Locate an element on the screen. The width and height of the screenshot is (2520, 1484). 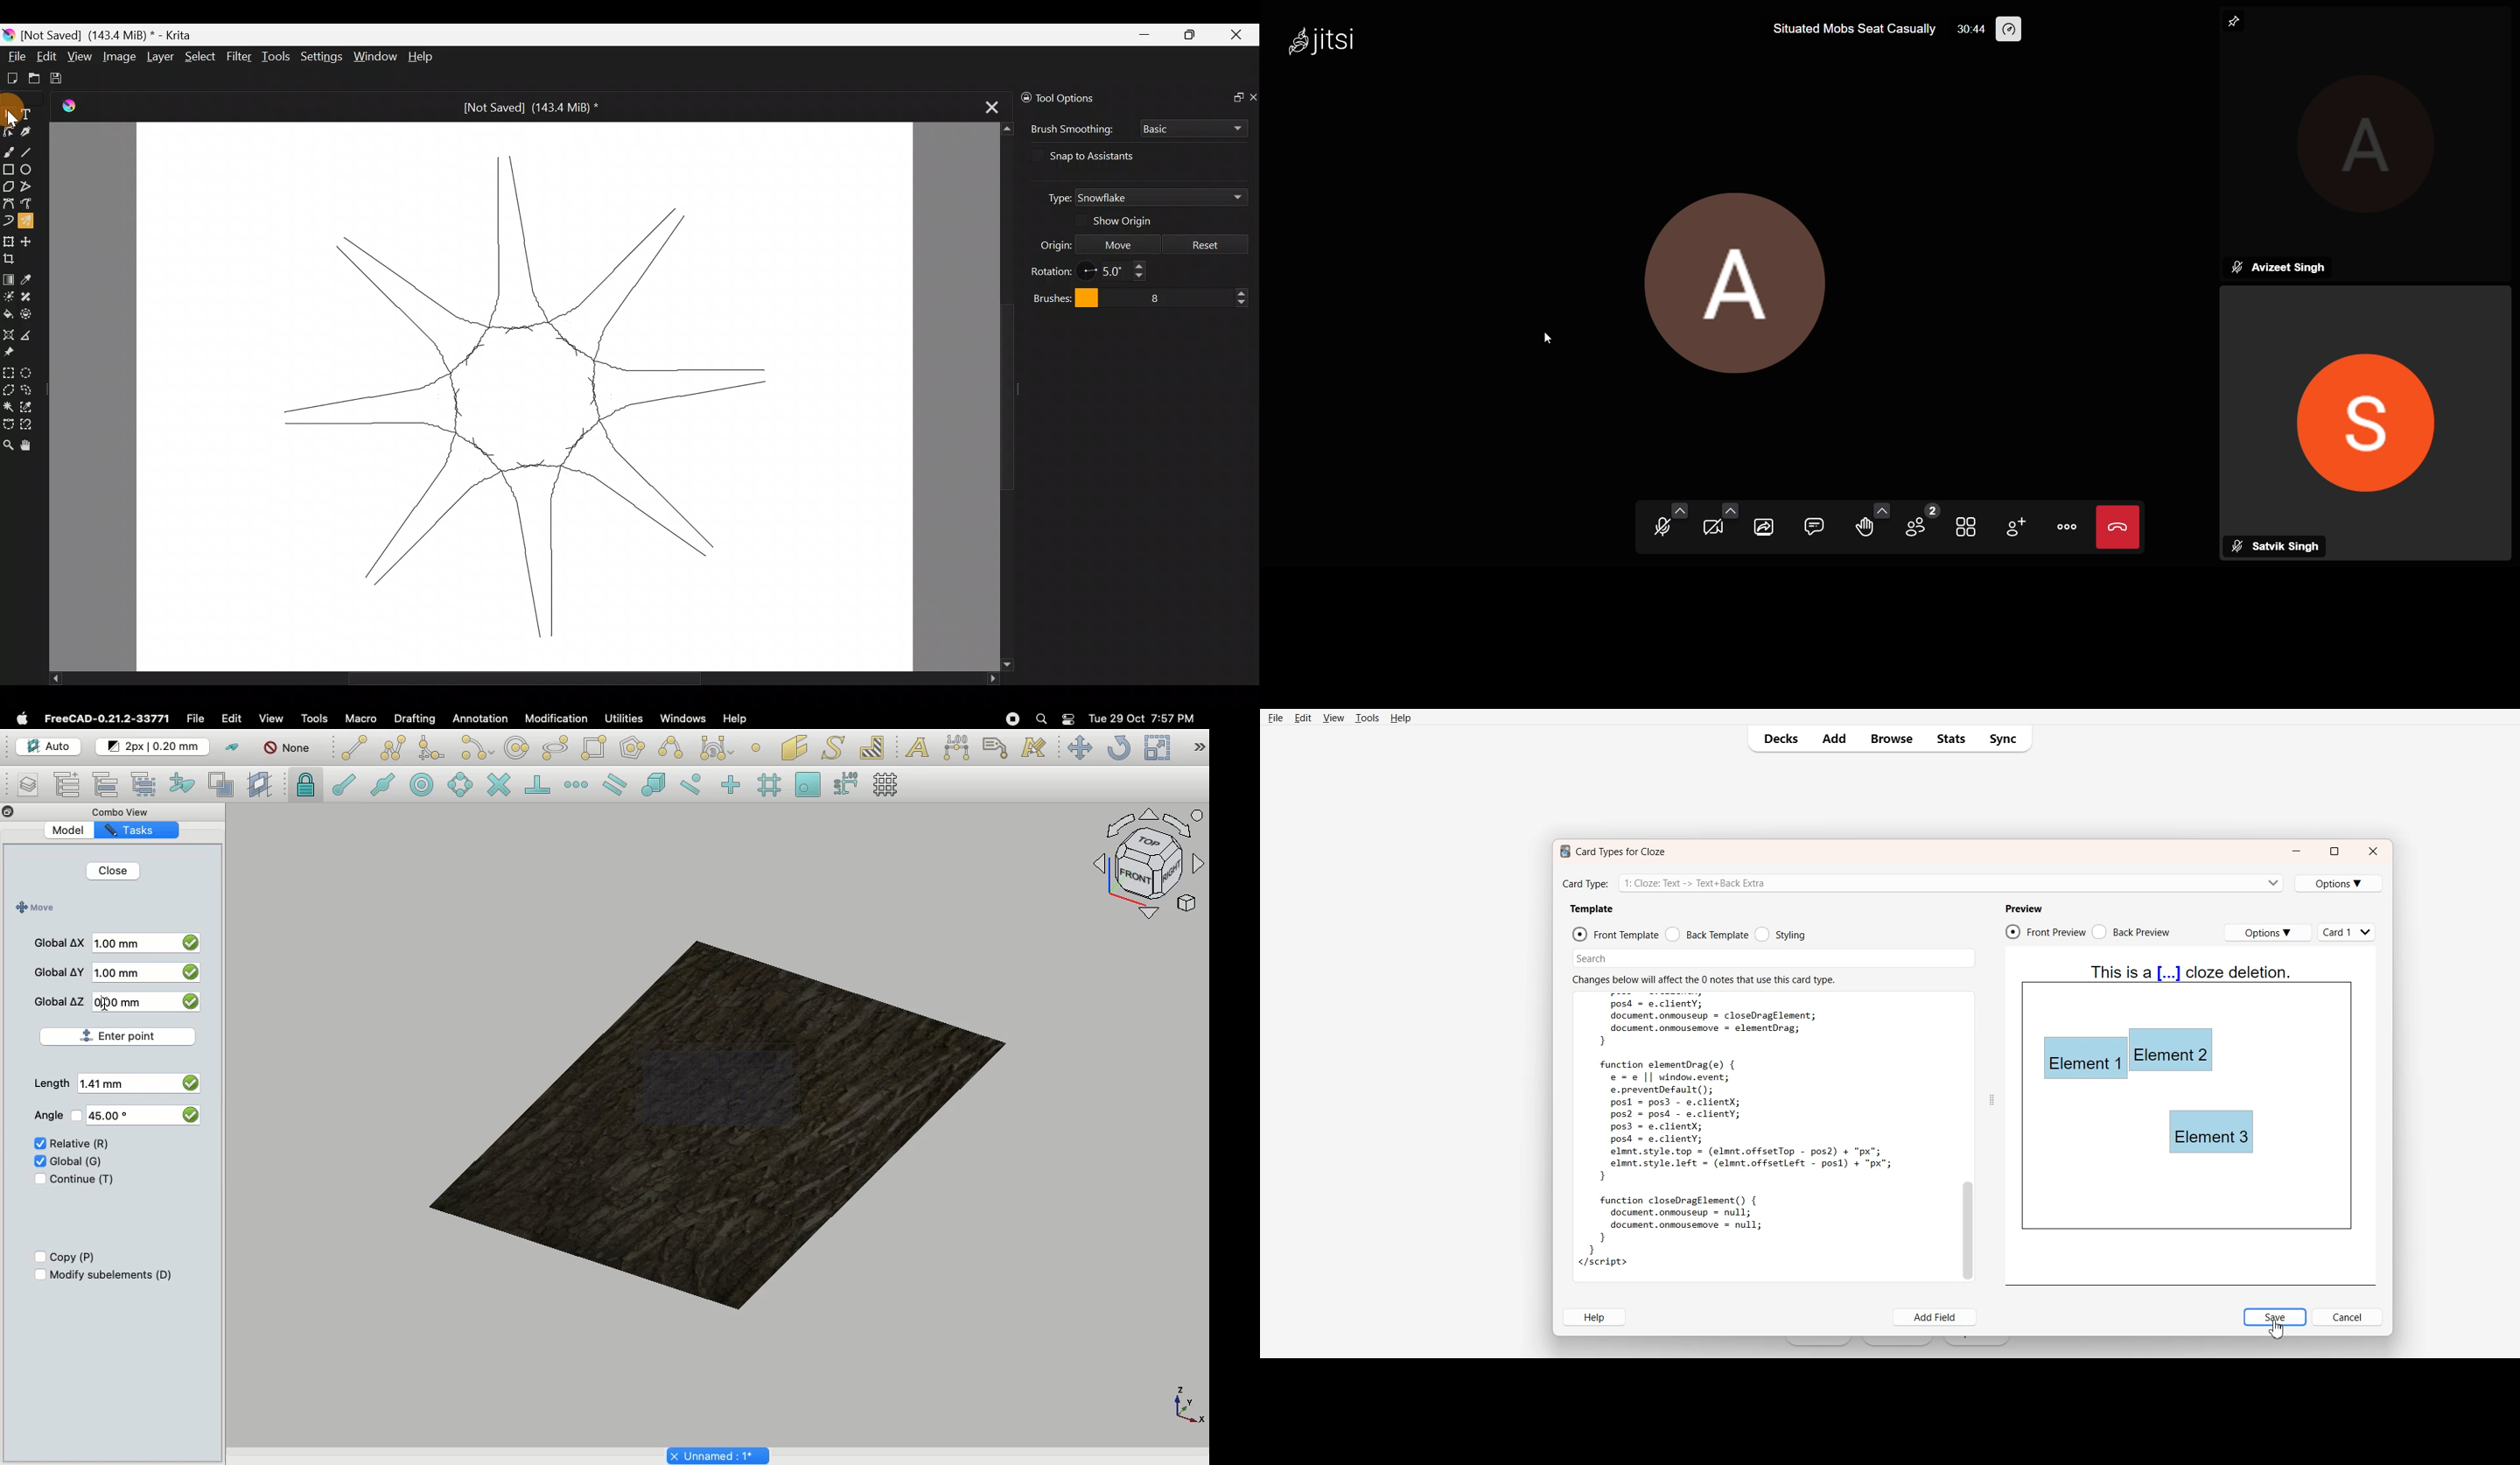
Not Saved] (143.4 MiB) * is located at coordinates (520, 108).